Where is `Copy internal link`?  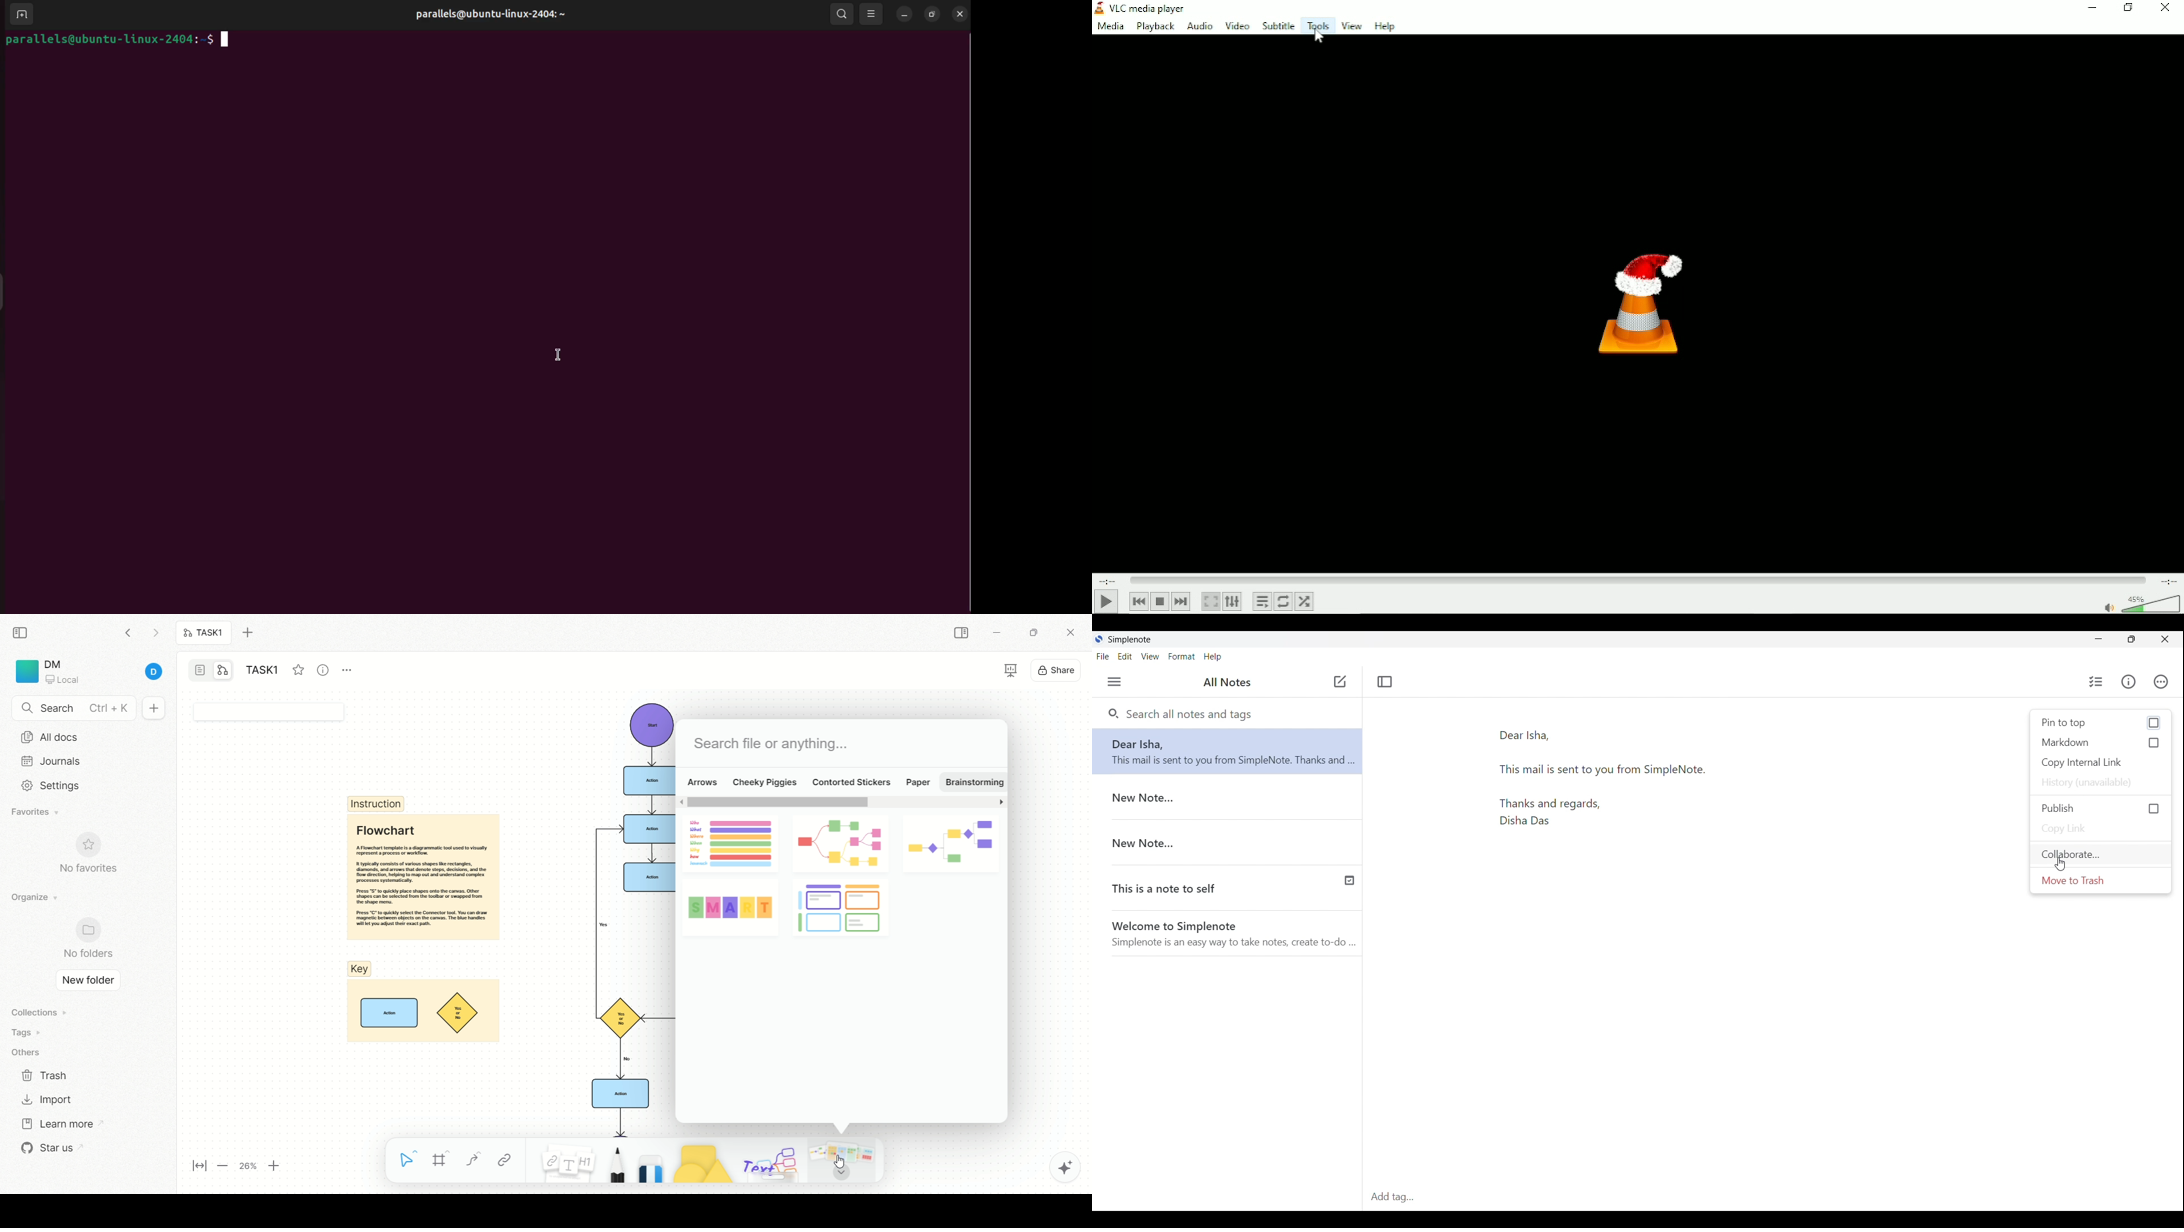
Copy internal link is located at coordinates (2101, 762).